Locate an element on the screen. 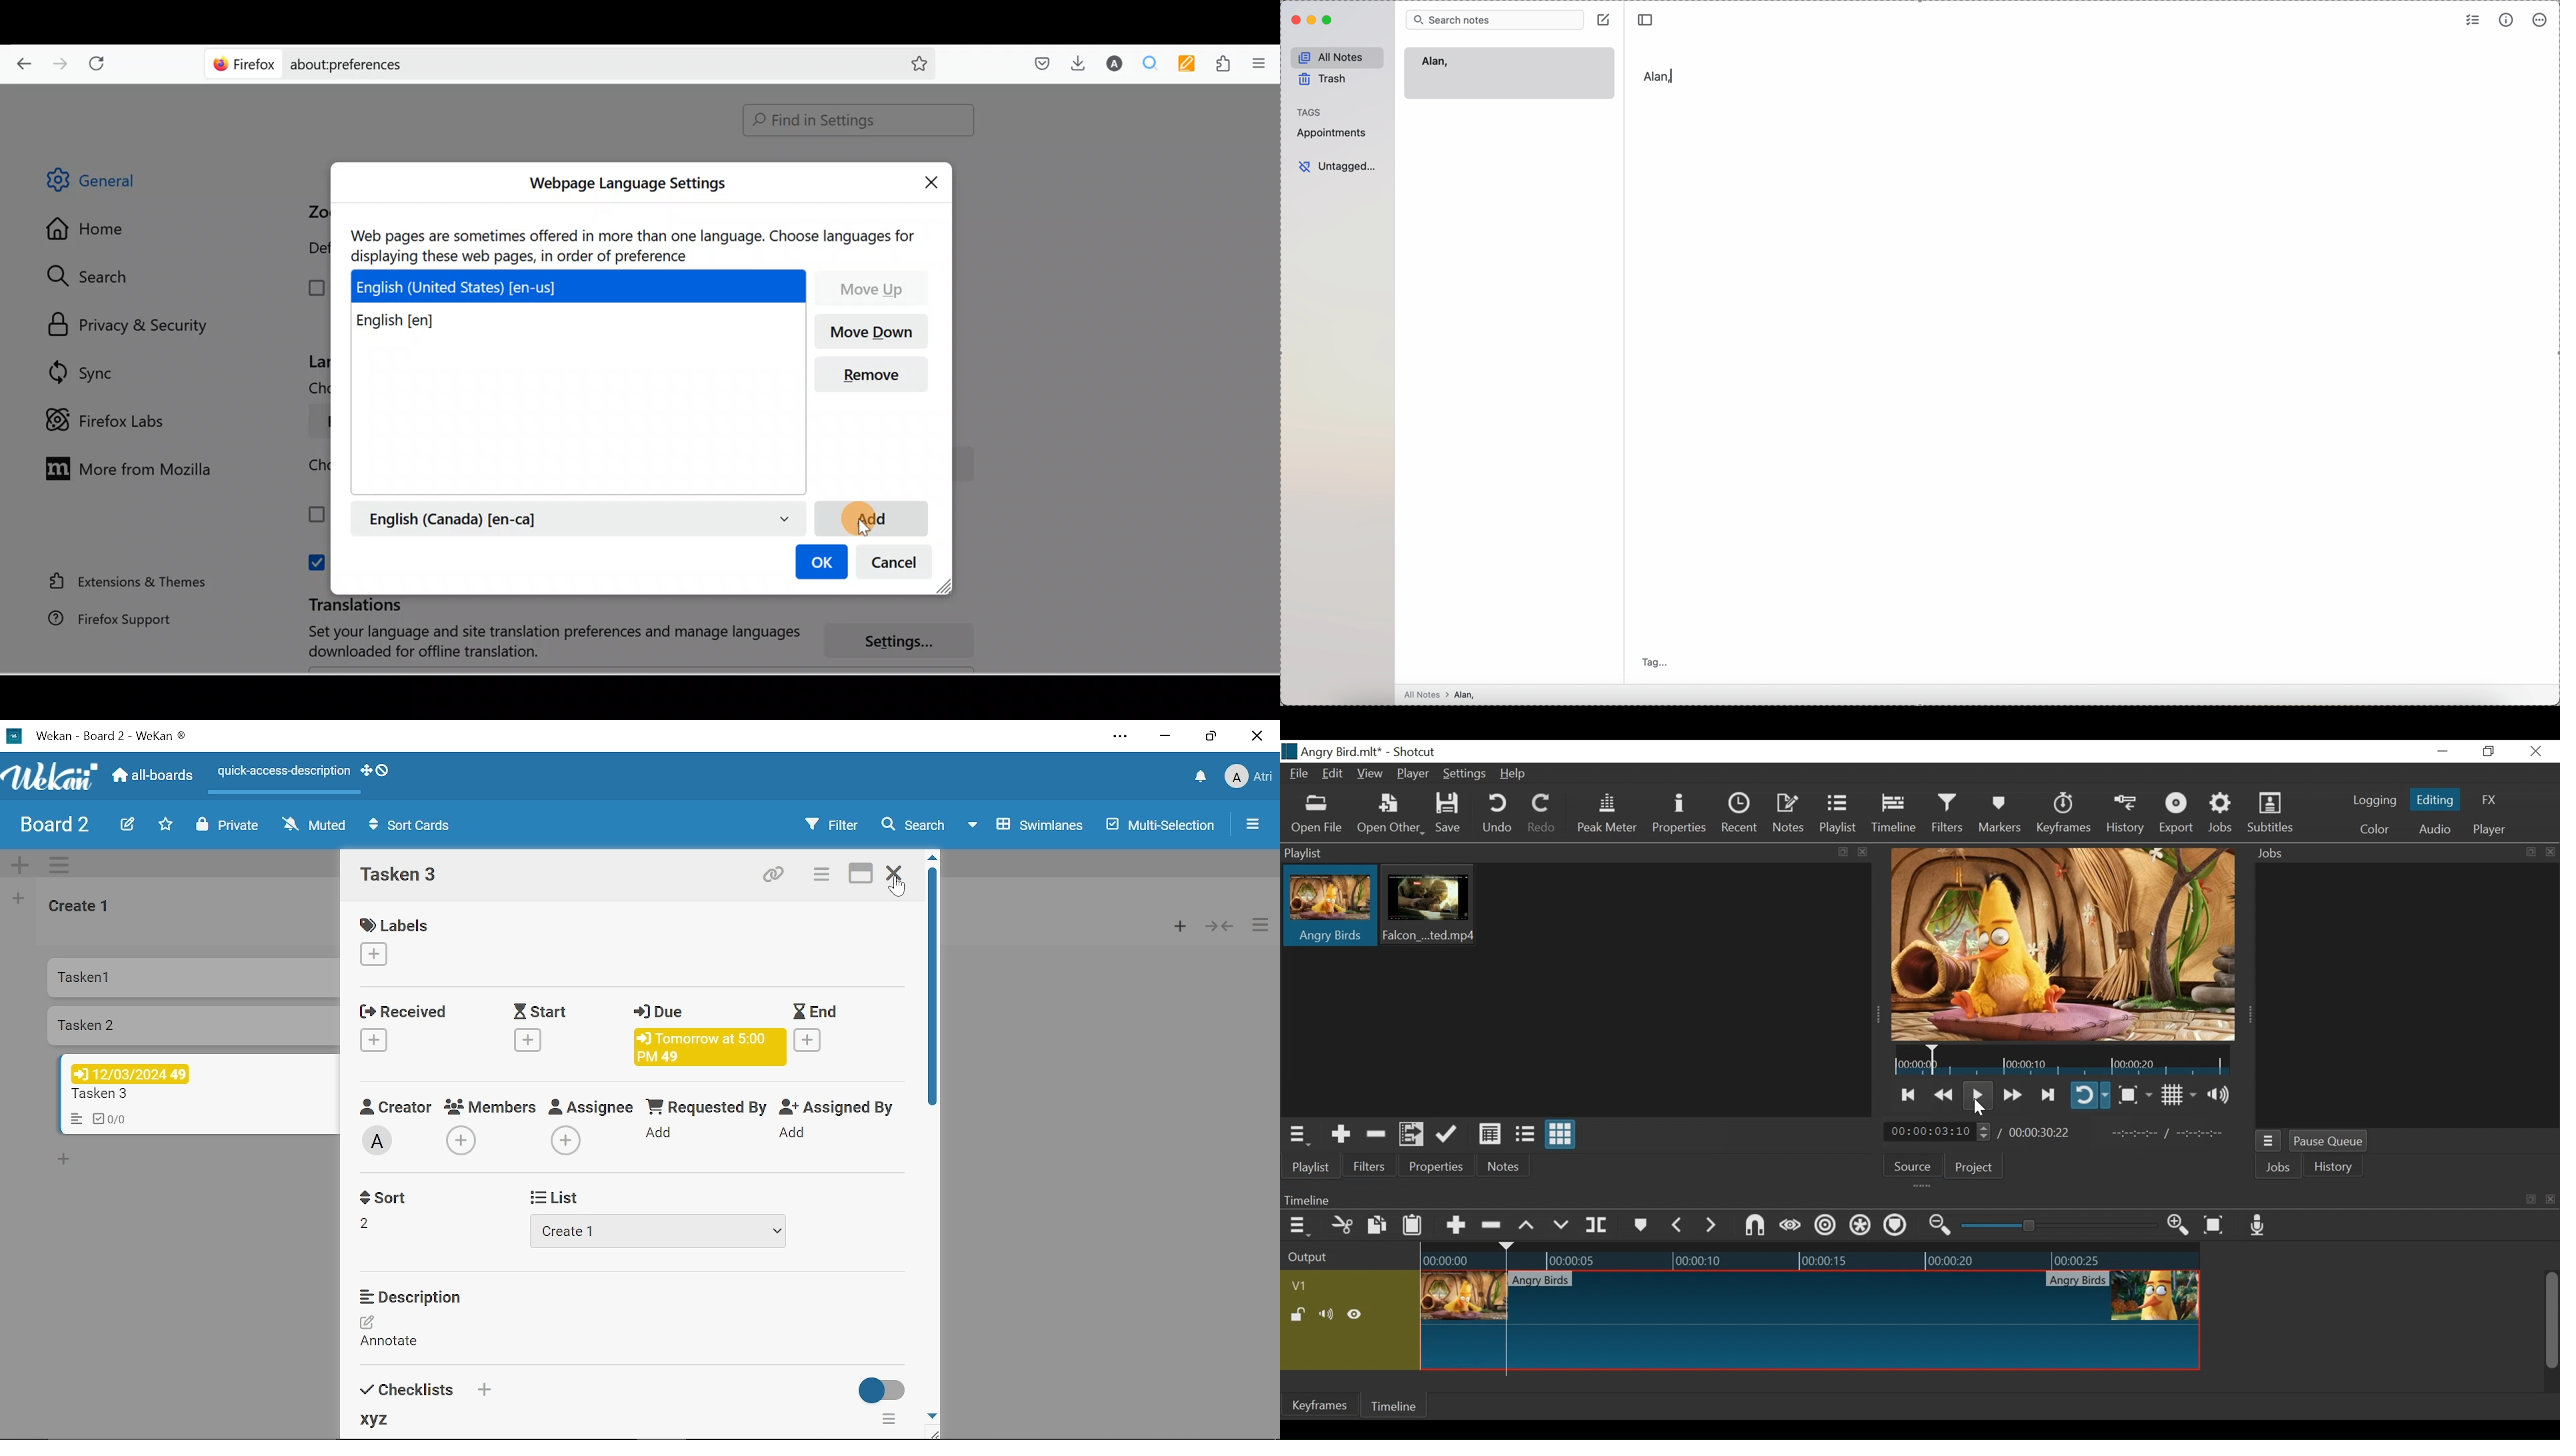 The height and width of the screenshot is (1456, 2576). Add is located at coordinates (378, 1141).